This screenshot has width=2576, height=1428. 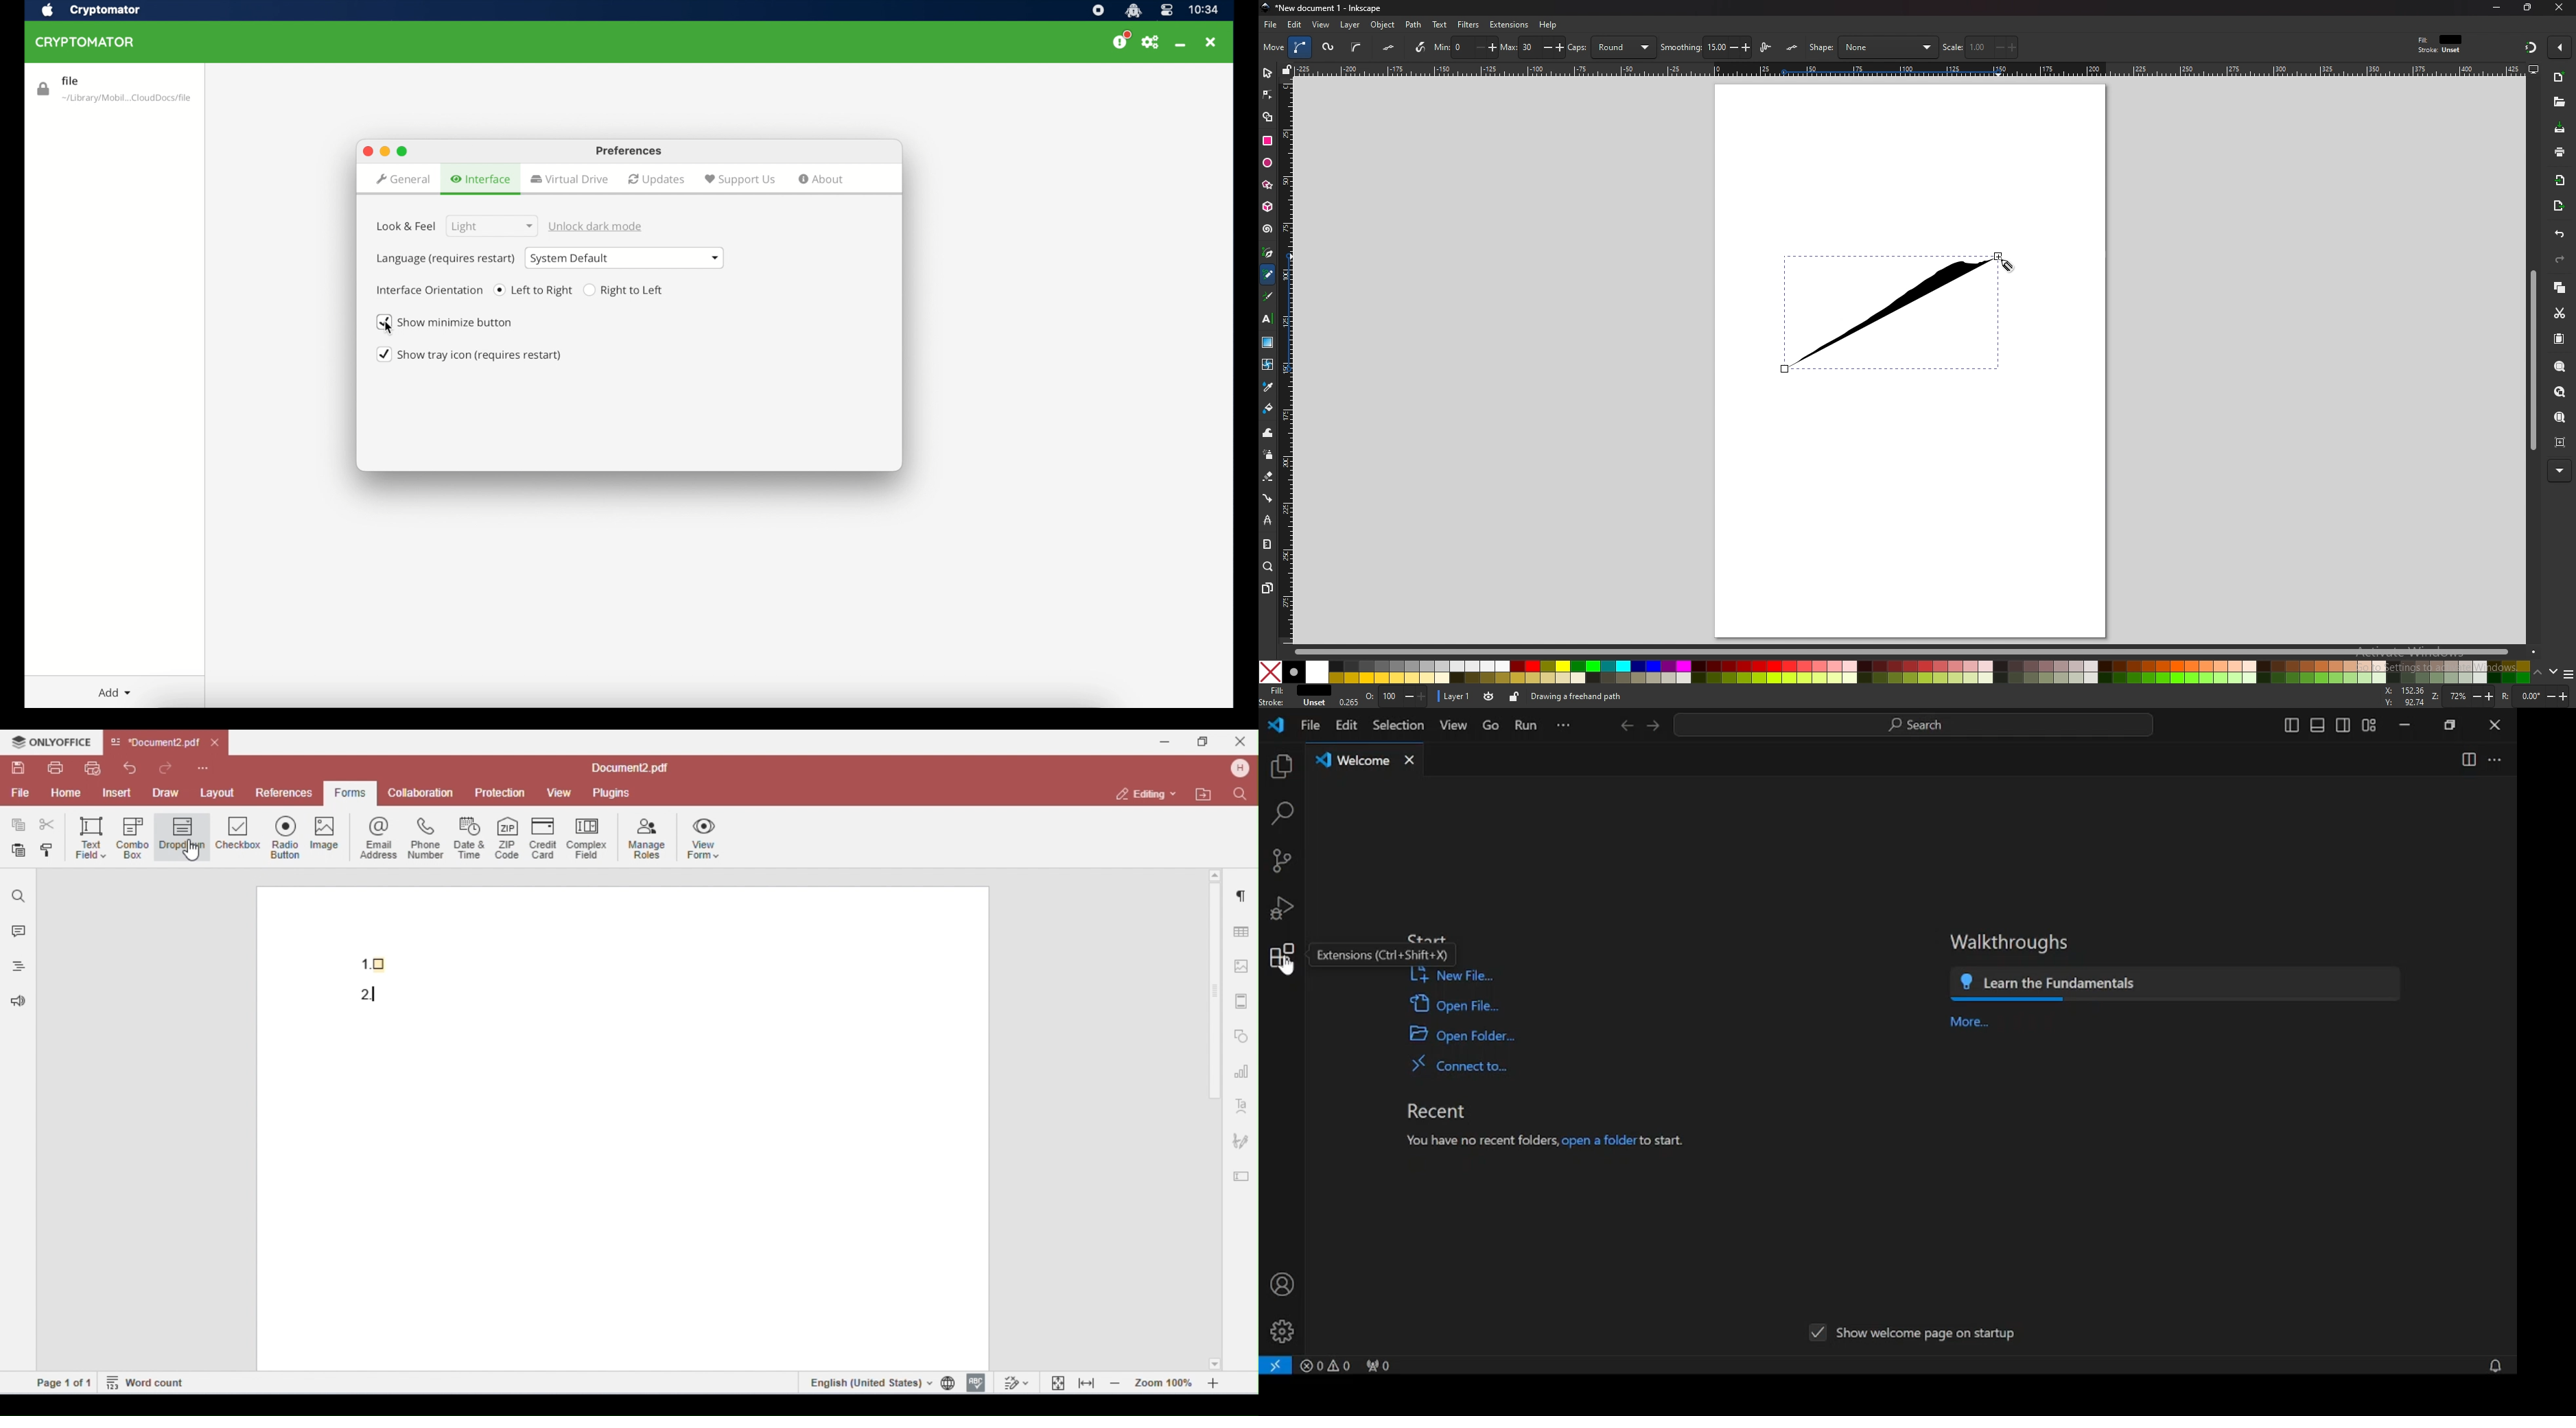 I want to click on scale, so click(x=1980, y=47).